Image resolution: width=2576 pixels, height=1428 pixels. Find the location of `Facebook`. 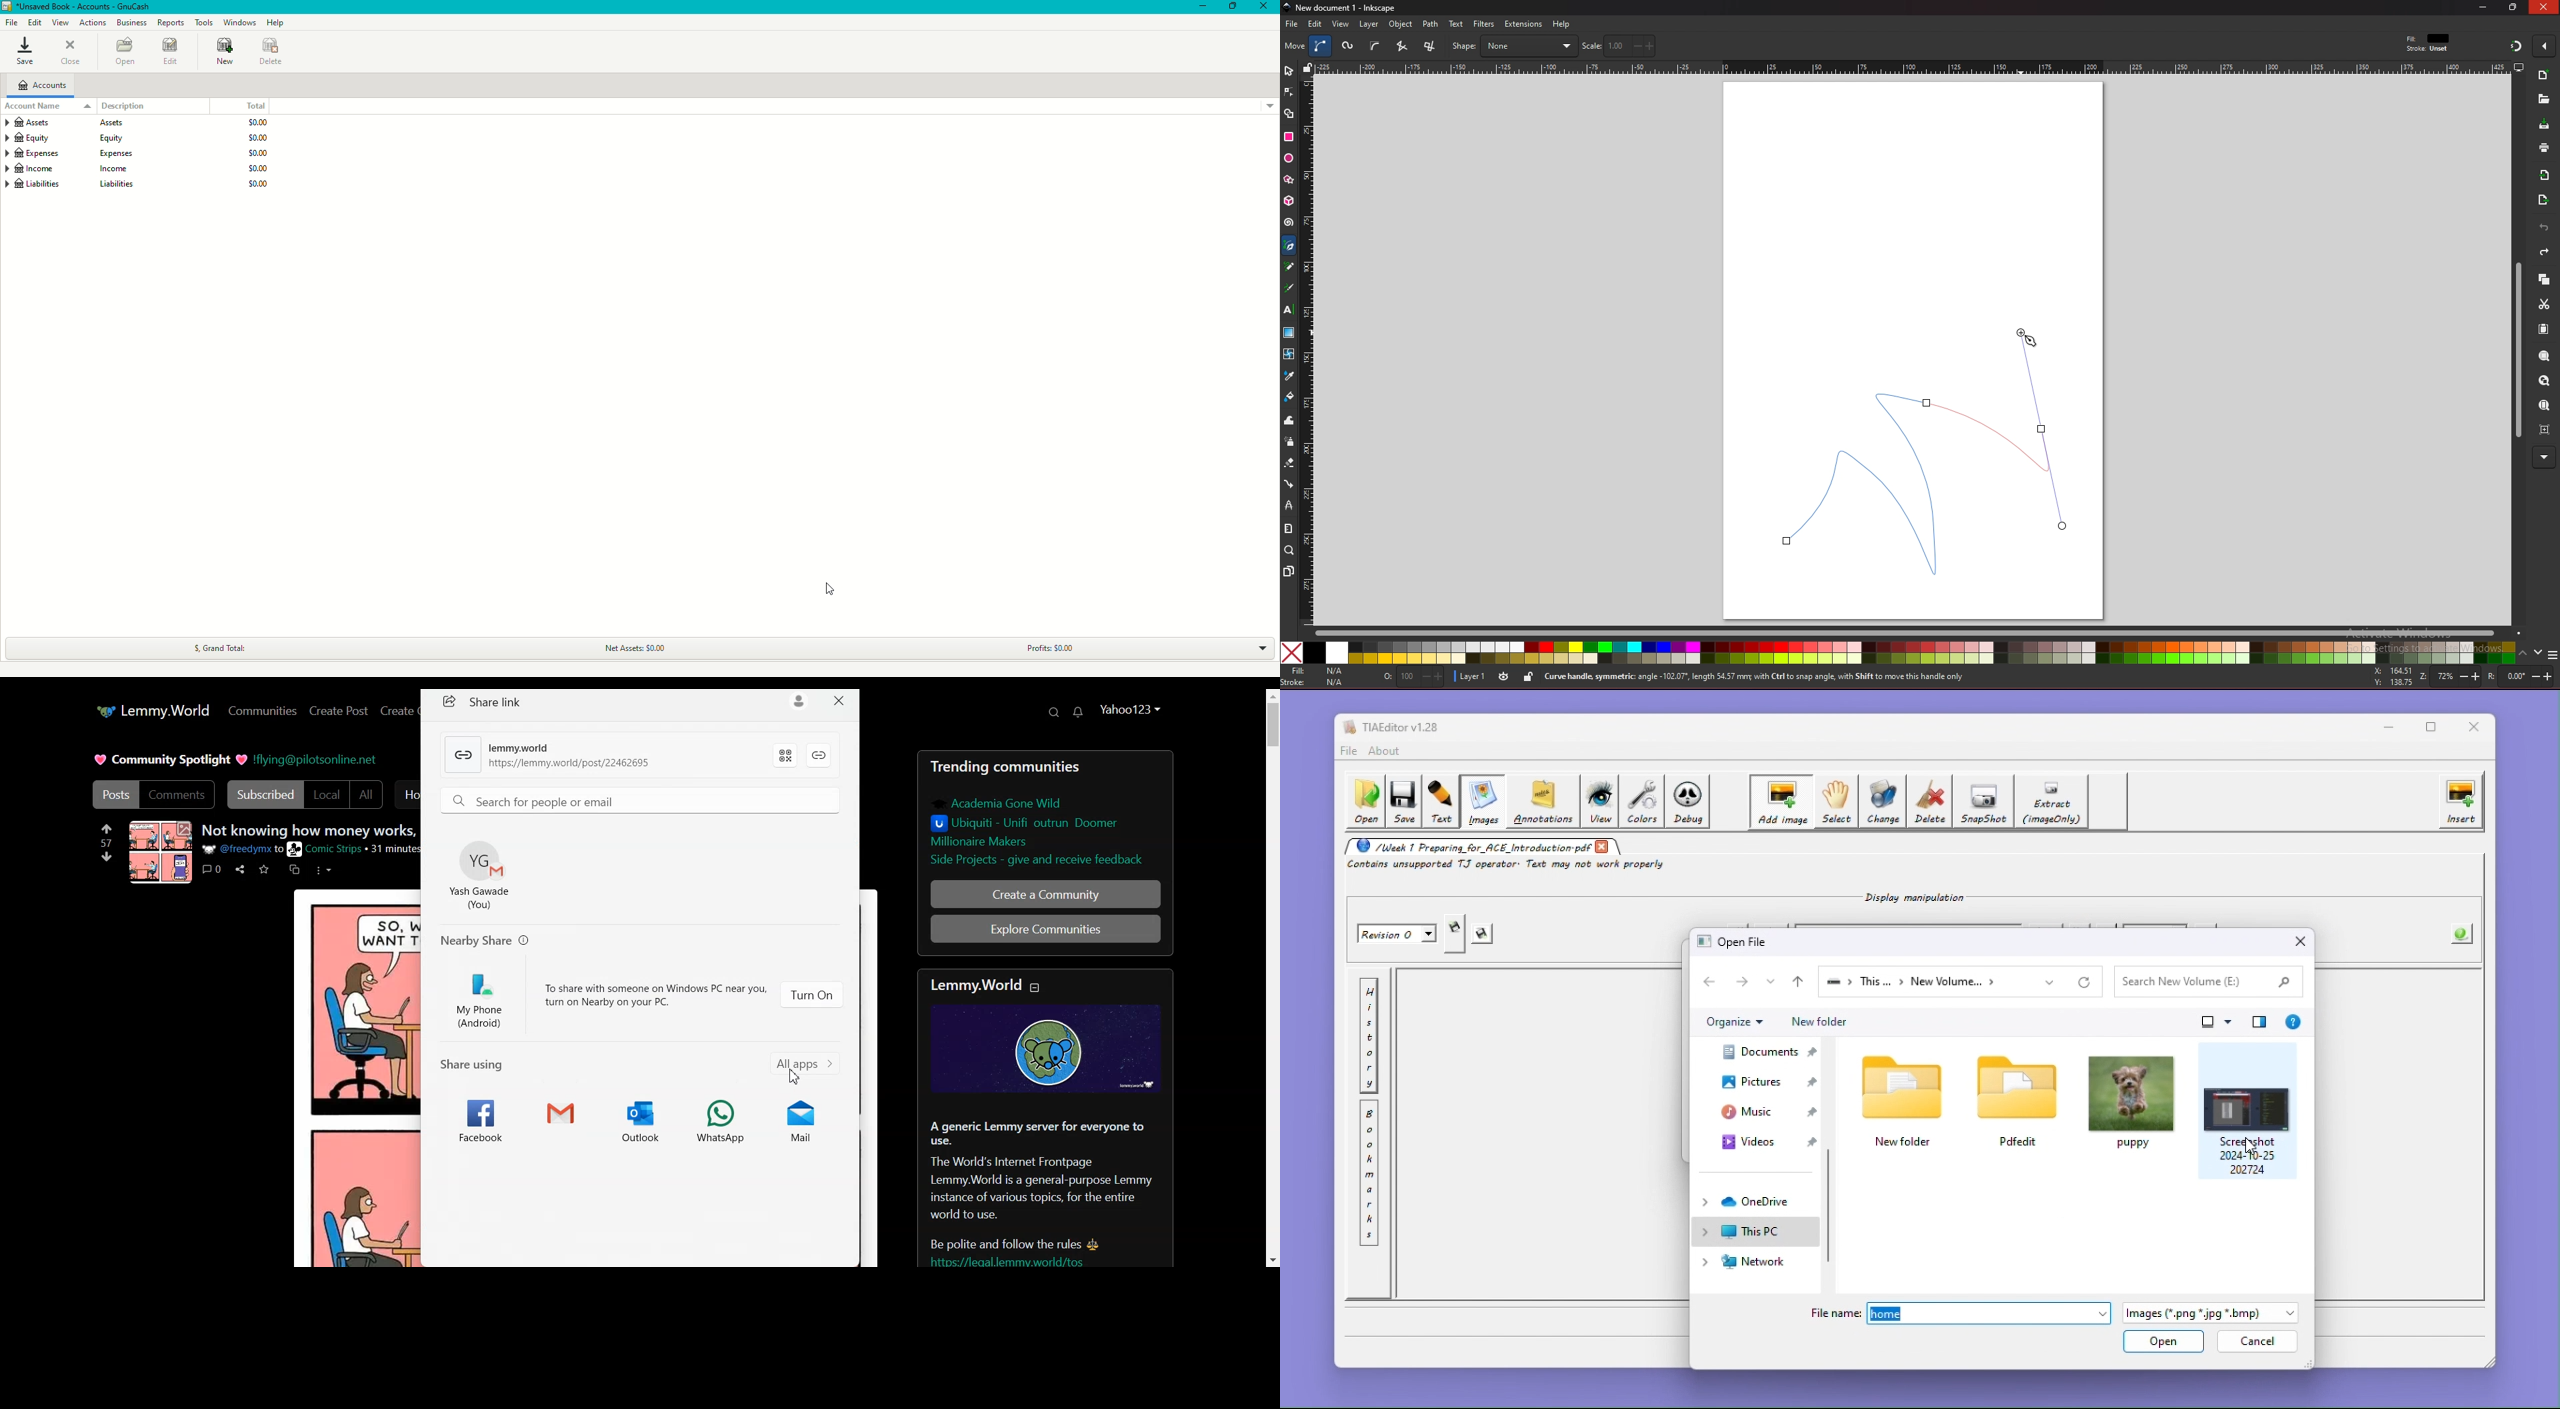

Facebook is located at coordinates (479, 1118).